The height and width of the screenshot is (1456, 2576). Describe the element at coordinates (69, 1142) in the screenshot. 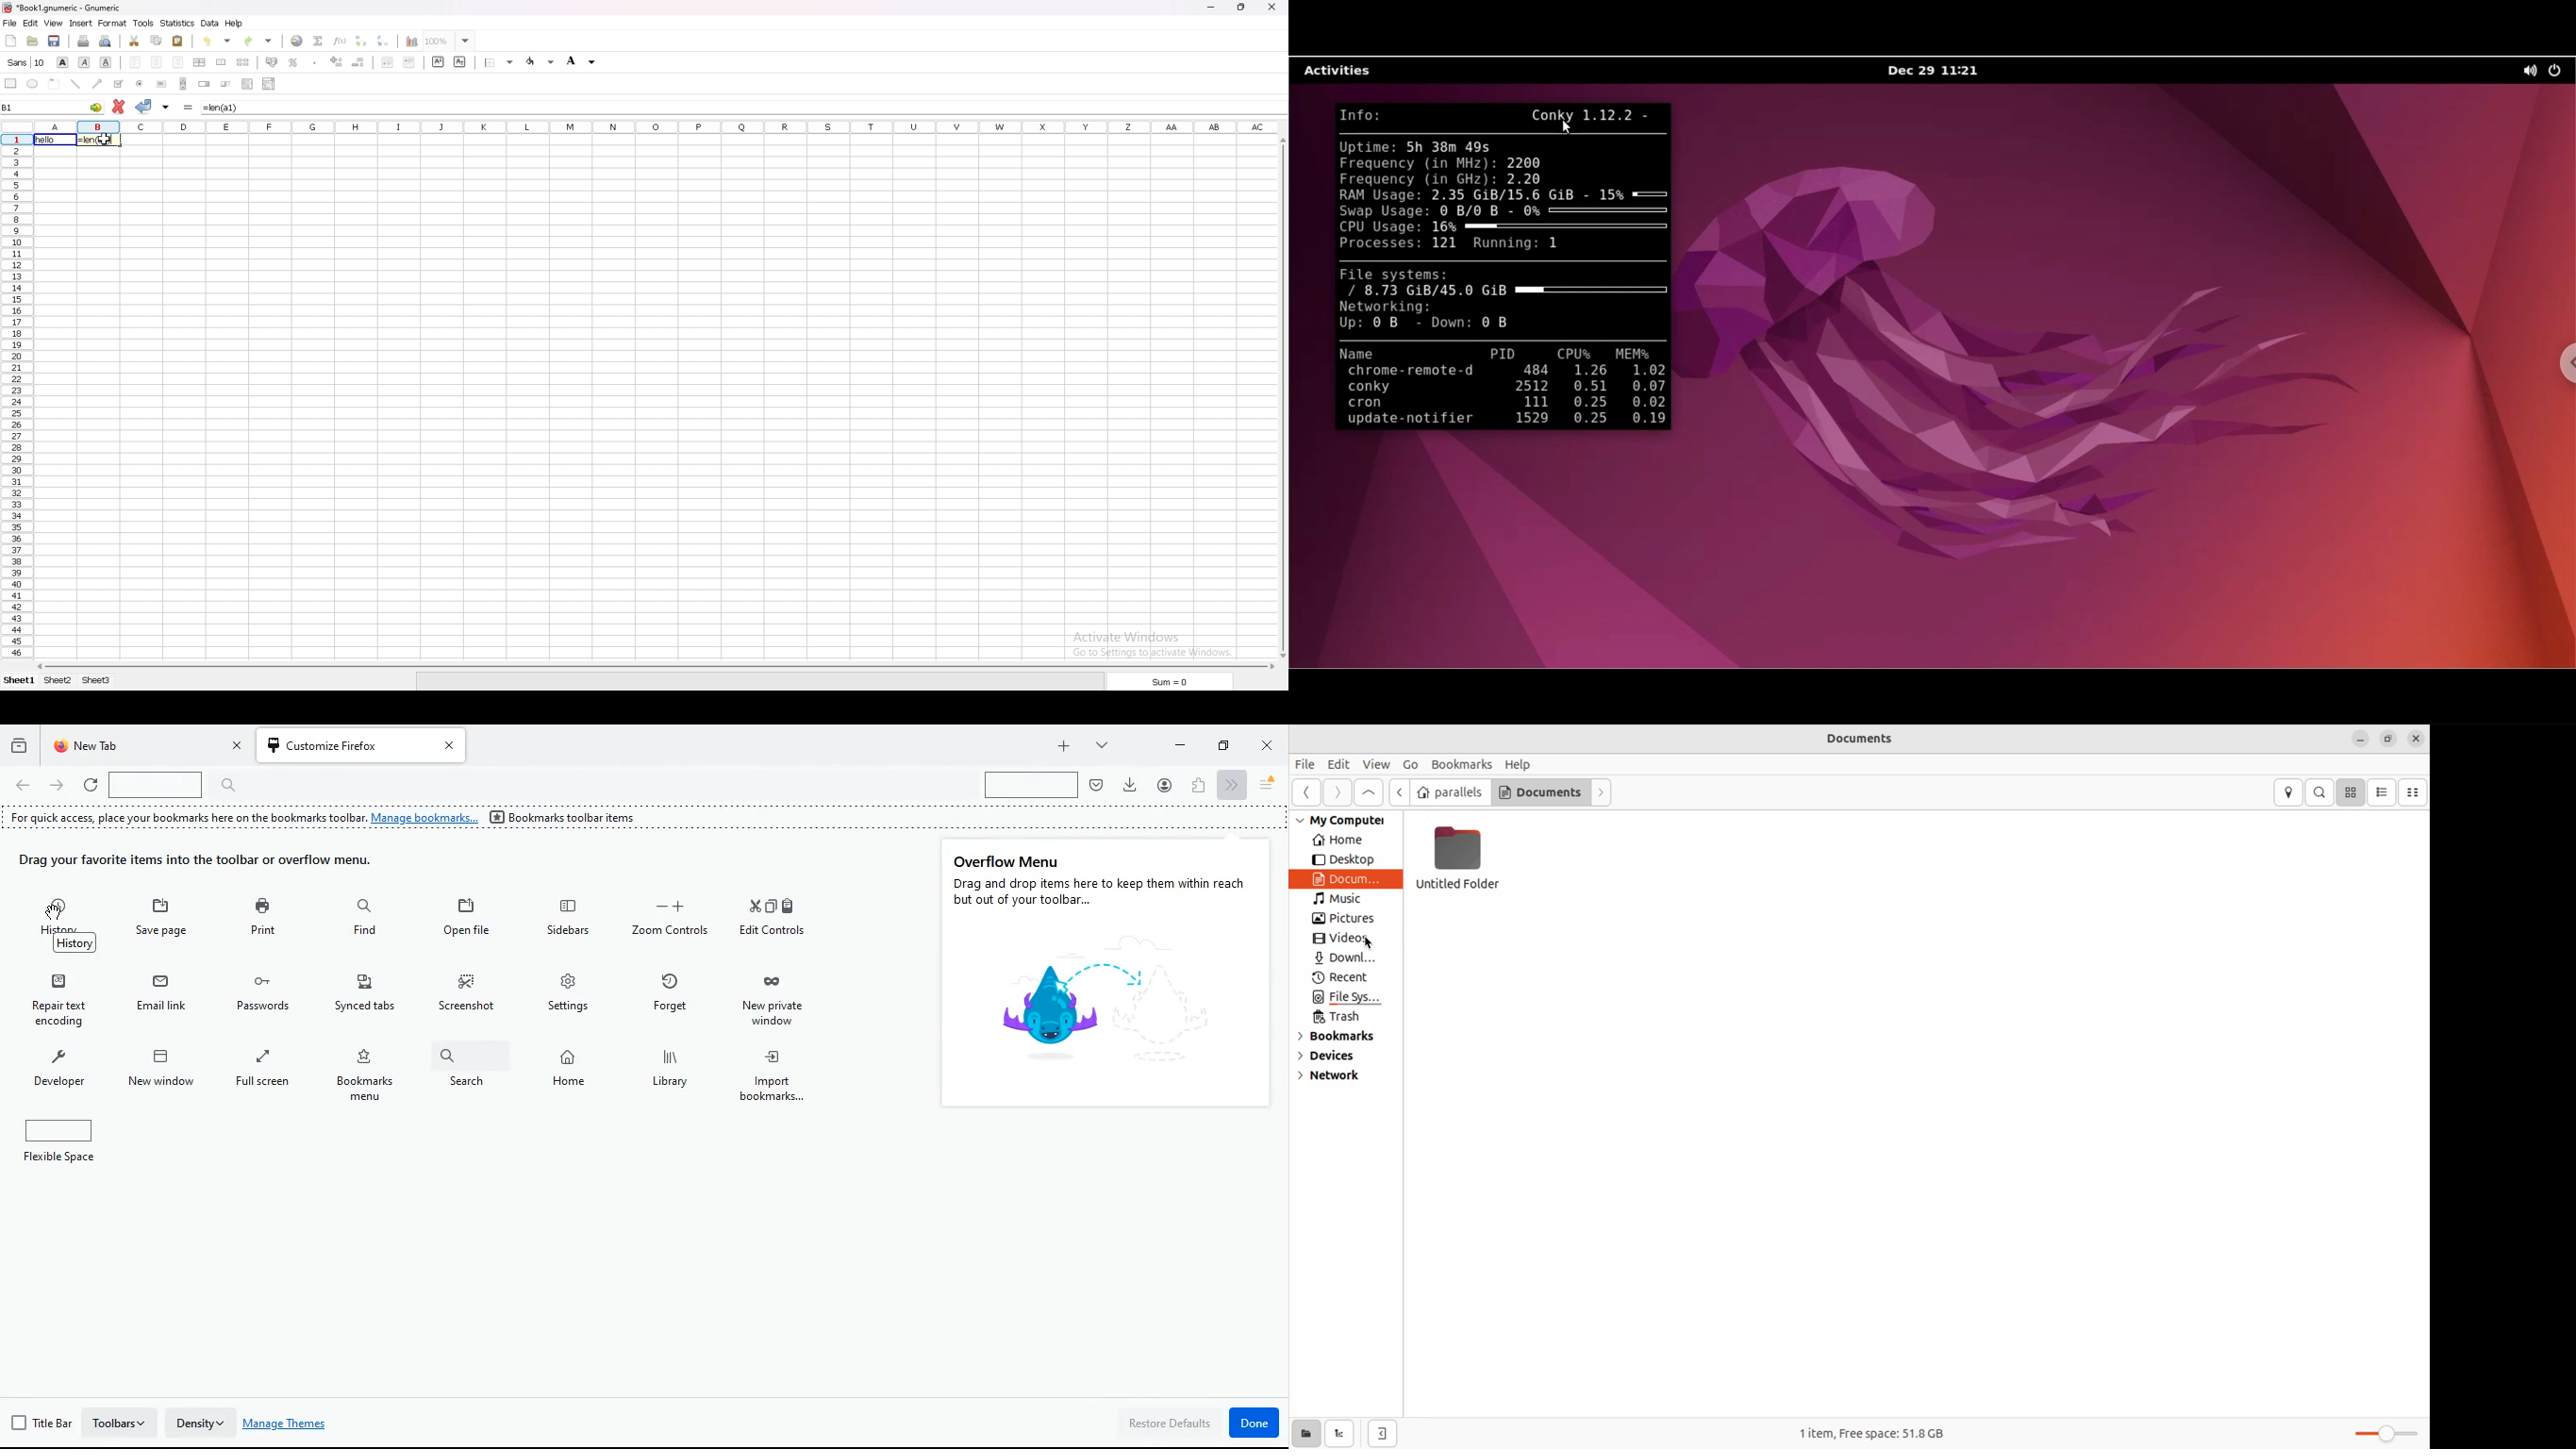

I see `flexible space` at that location.